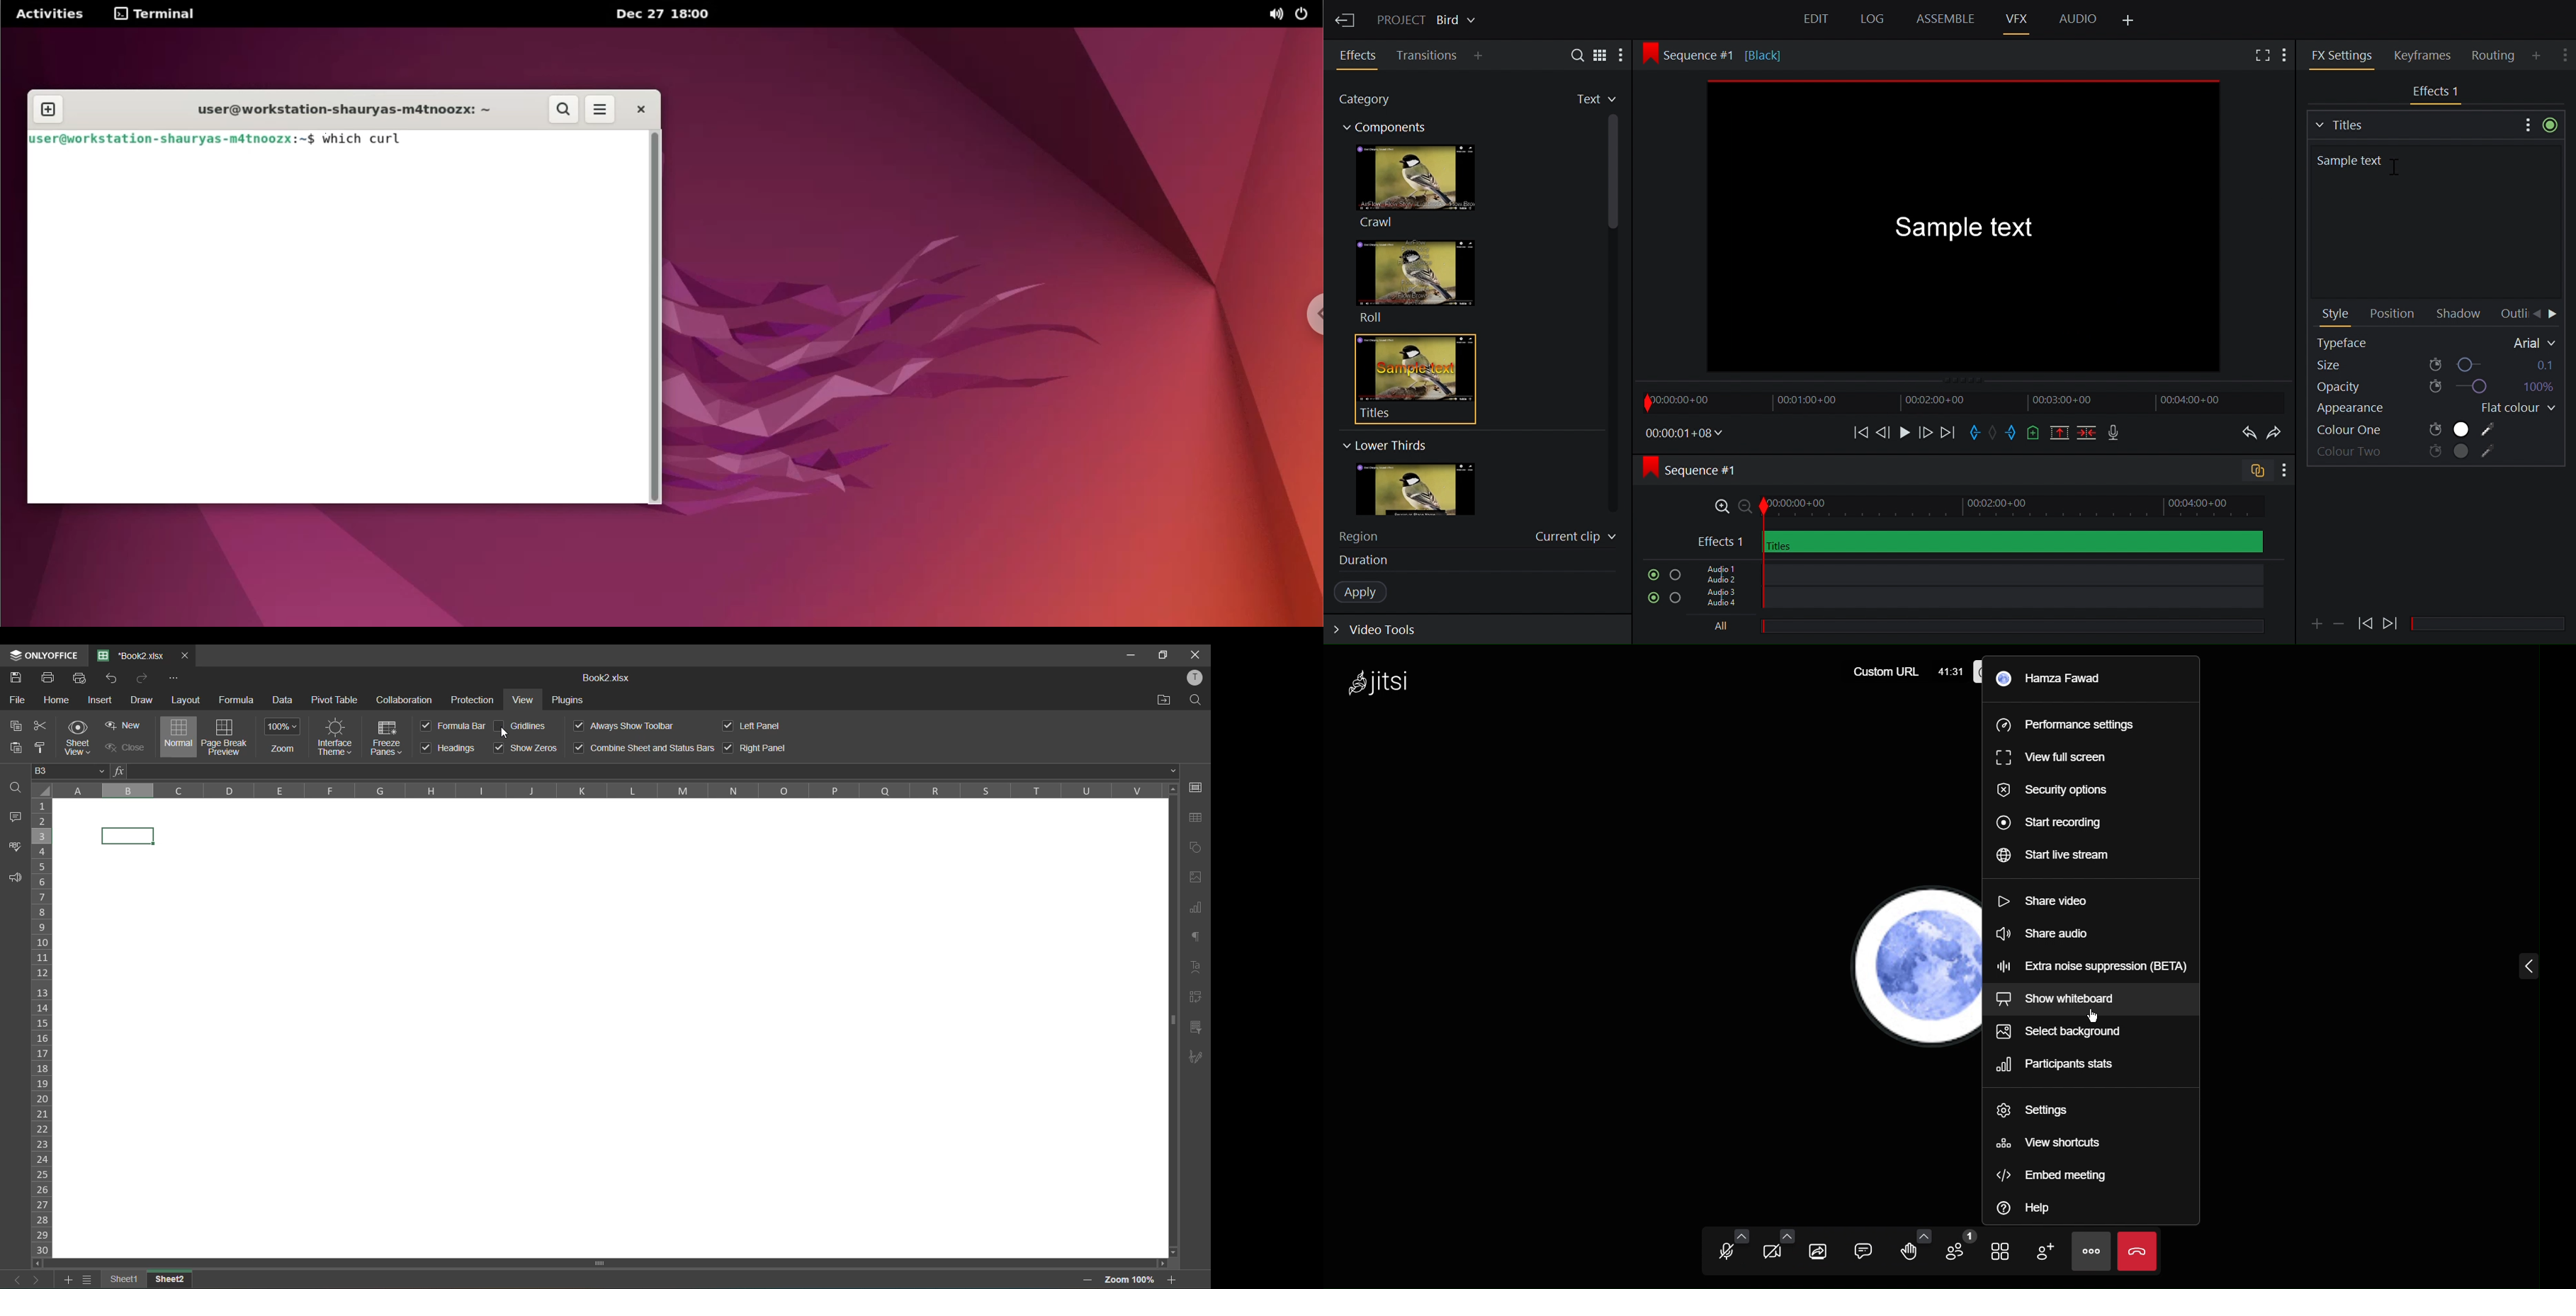 The width and height of the screenshot is (2576, 1316). I want to click on copy, so click(12, 726).